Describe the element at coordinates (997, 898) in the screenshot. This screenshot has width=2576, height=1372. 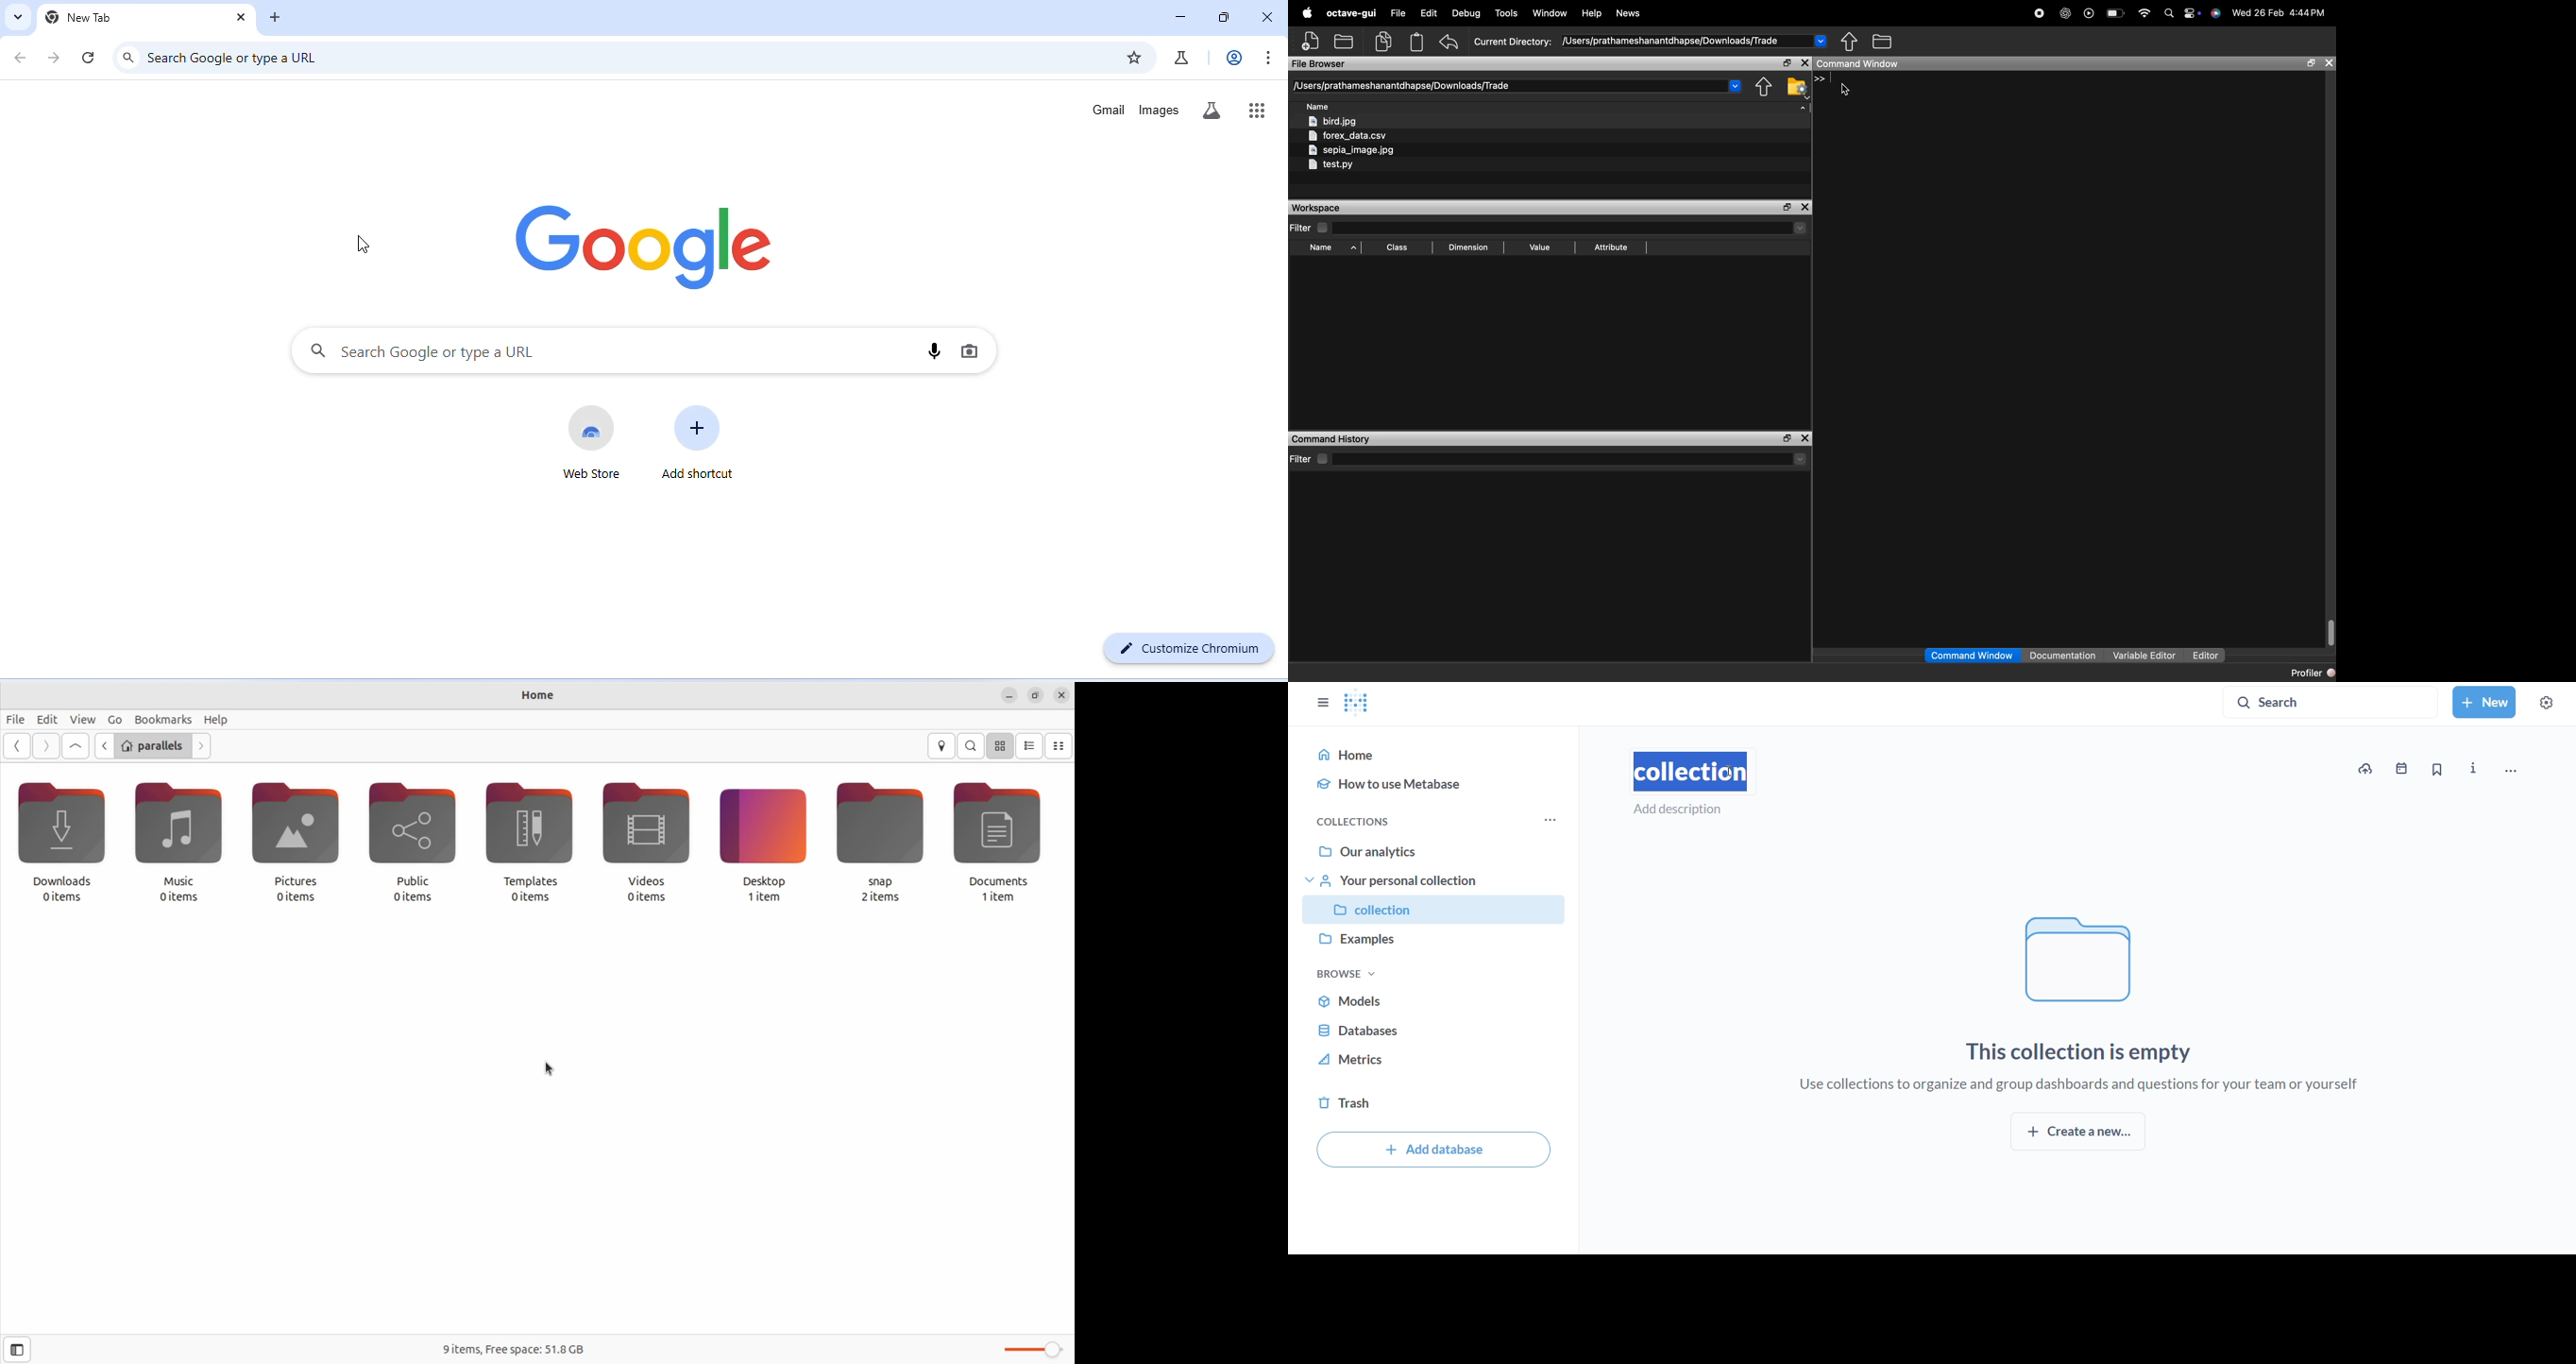
I see `1 item` at that location.